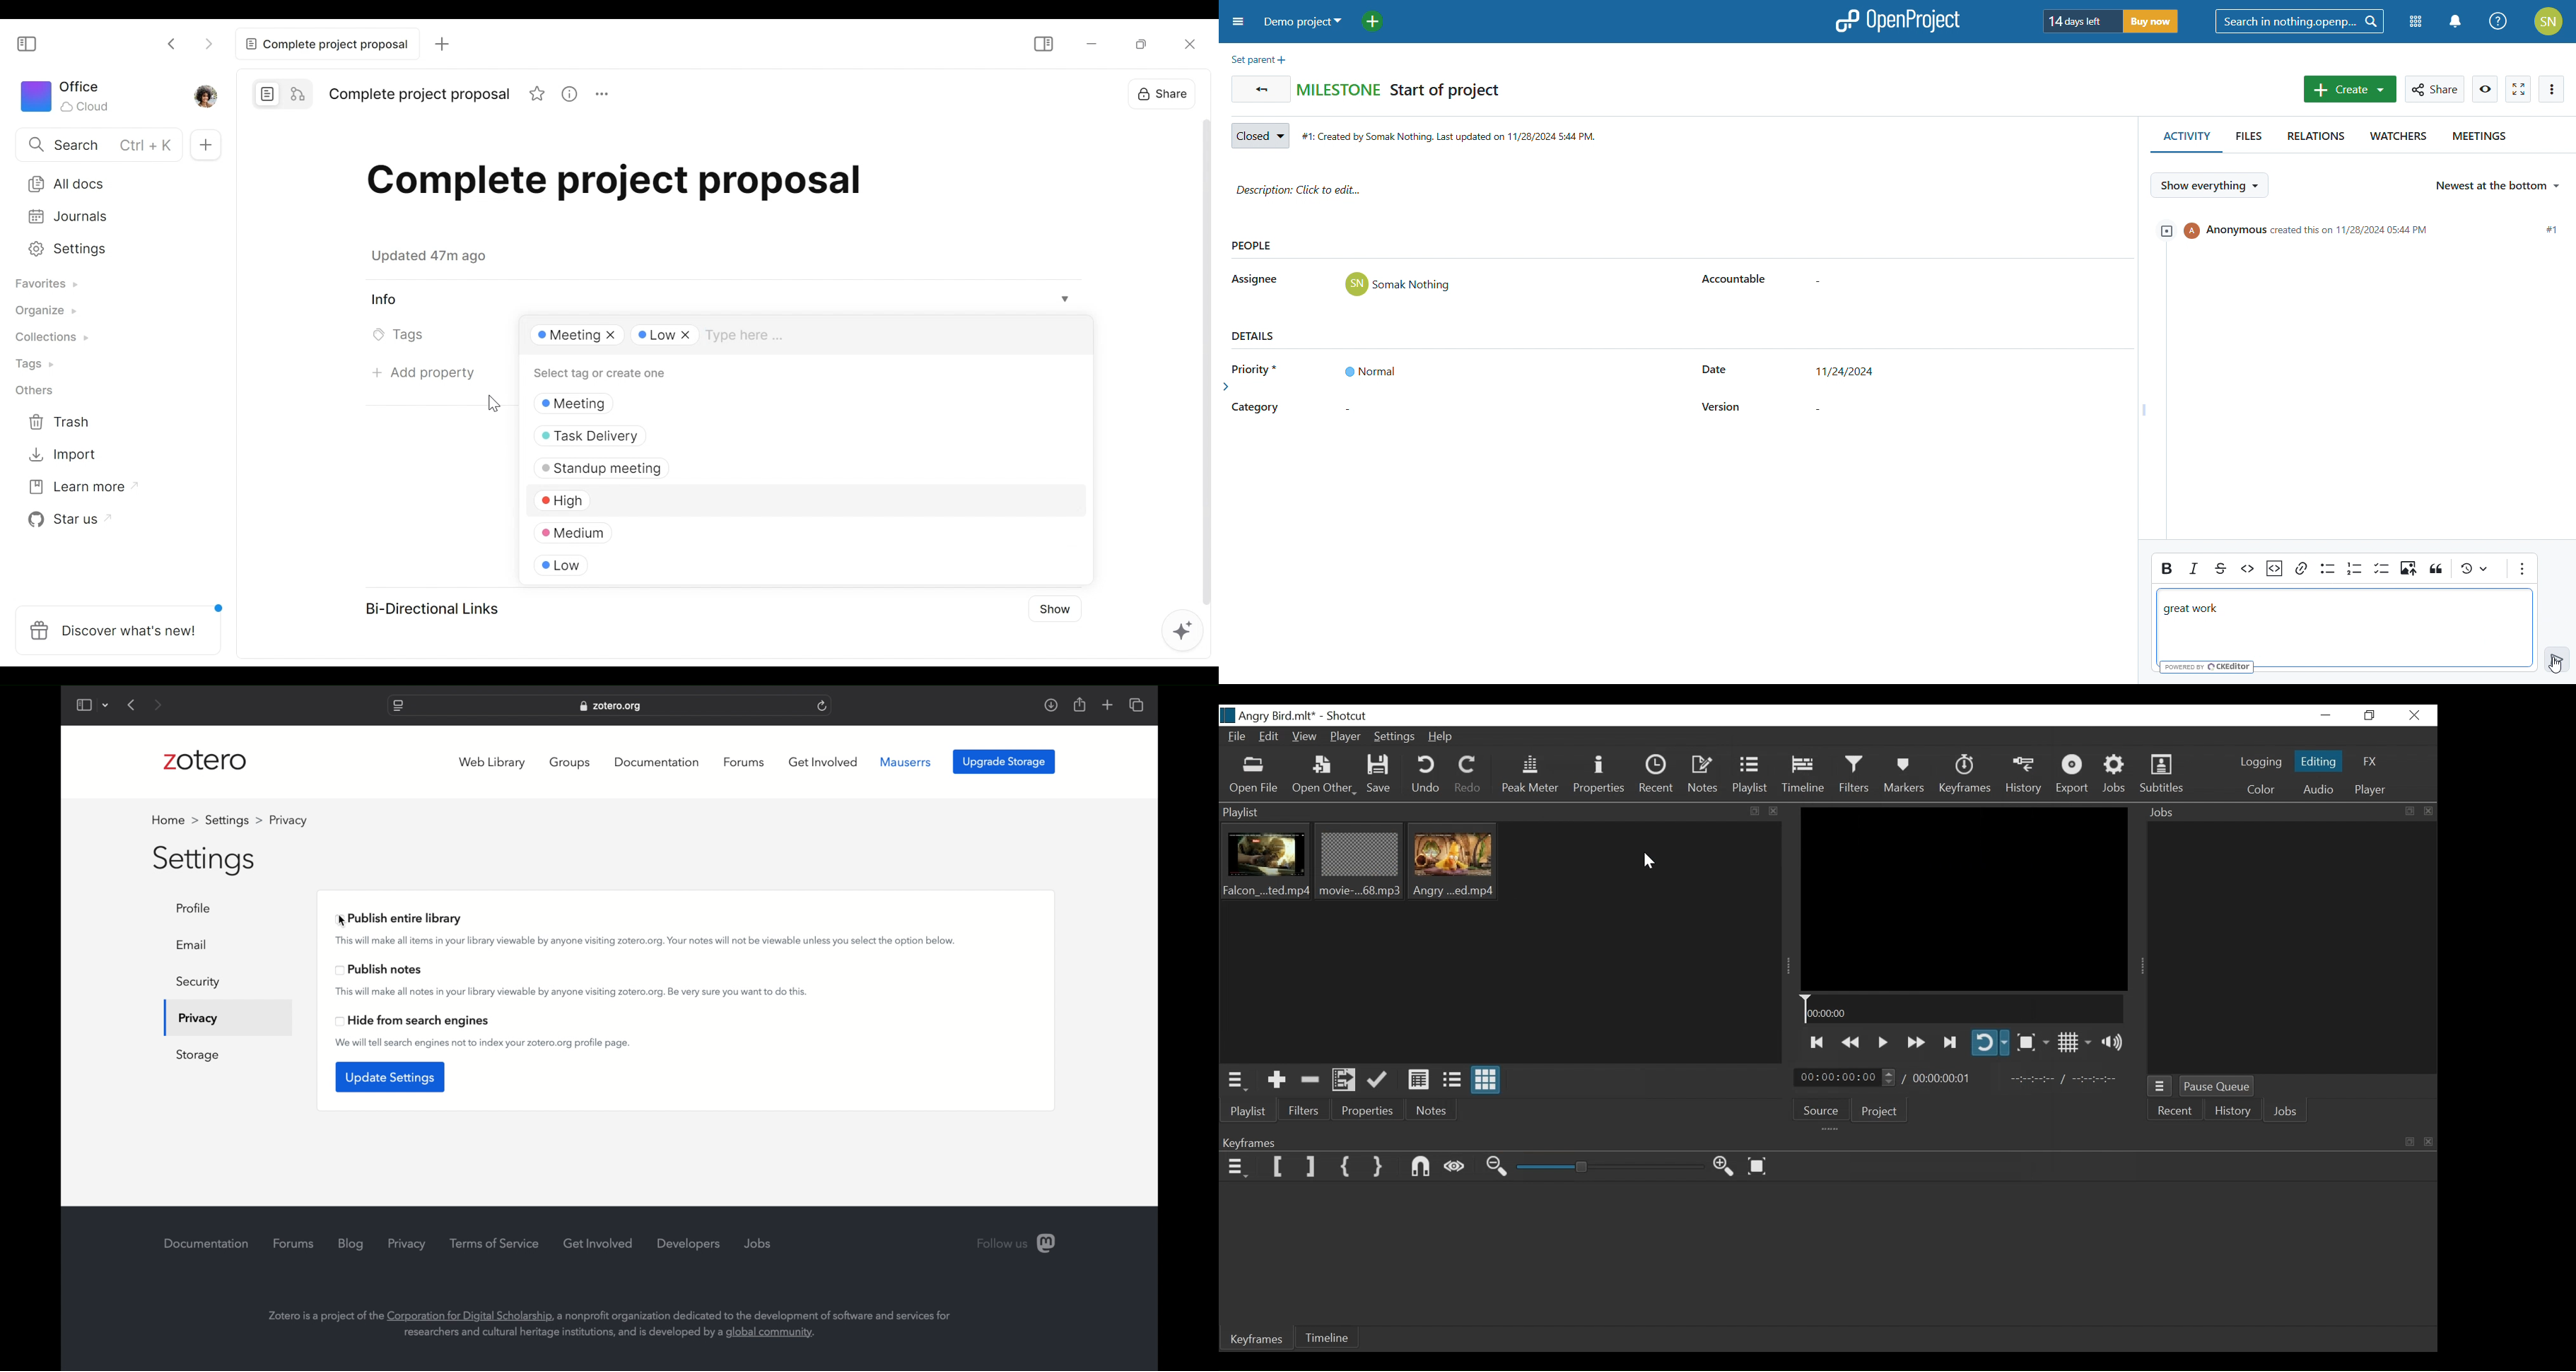  I want to click on publish entire library, so click(400, 918).